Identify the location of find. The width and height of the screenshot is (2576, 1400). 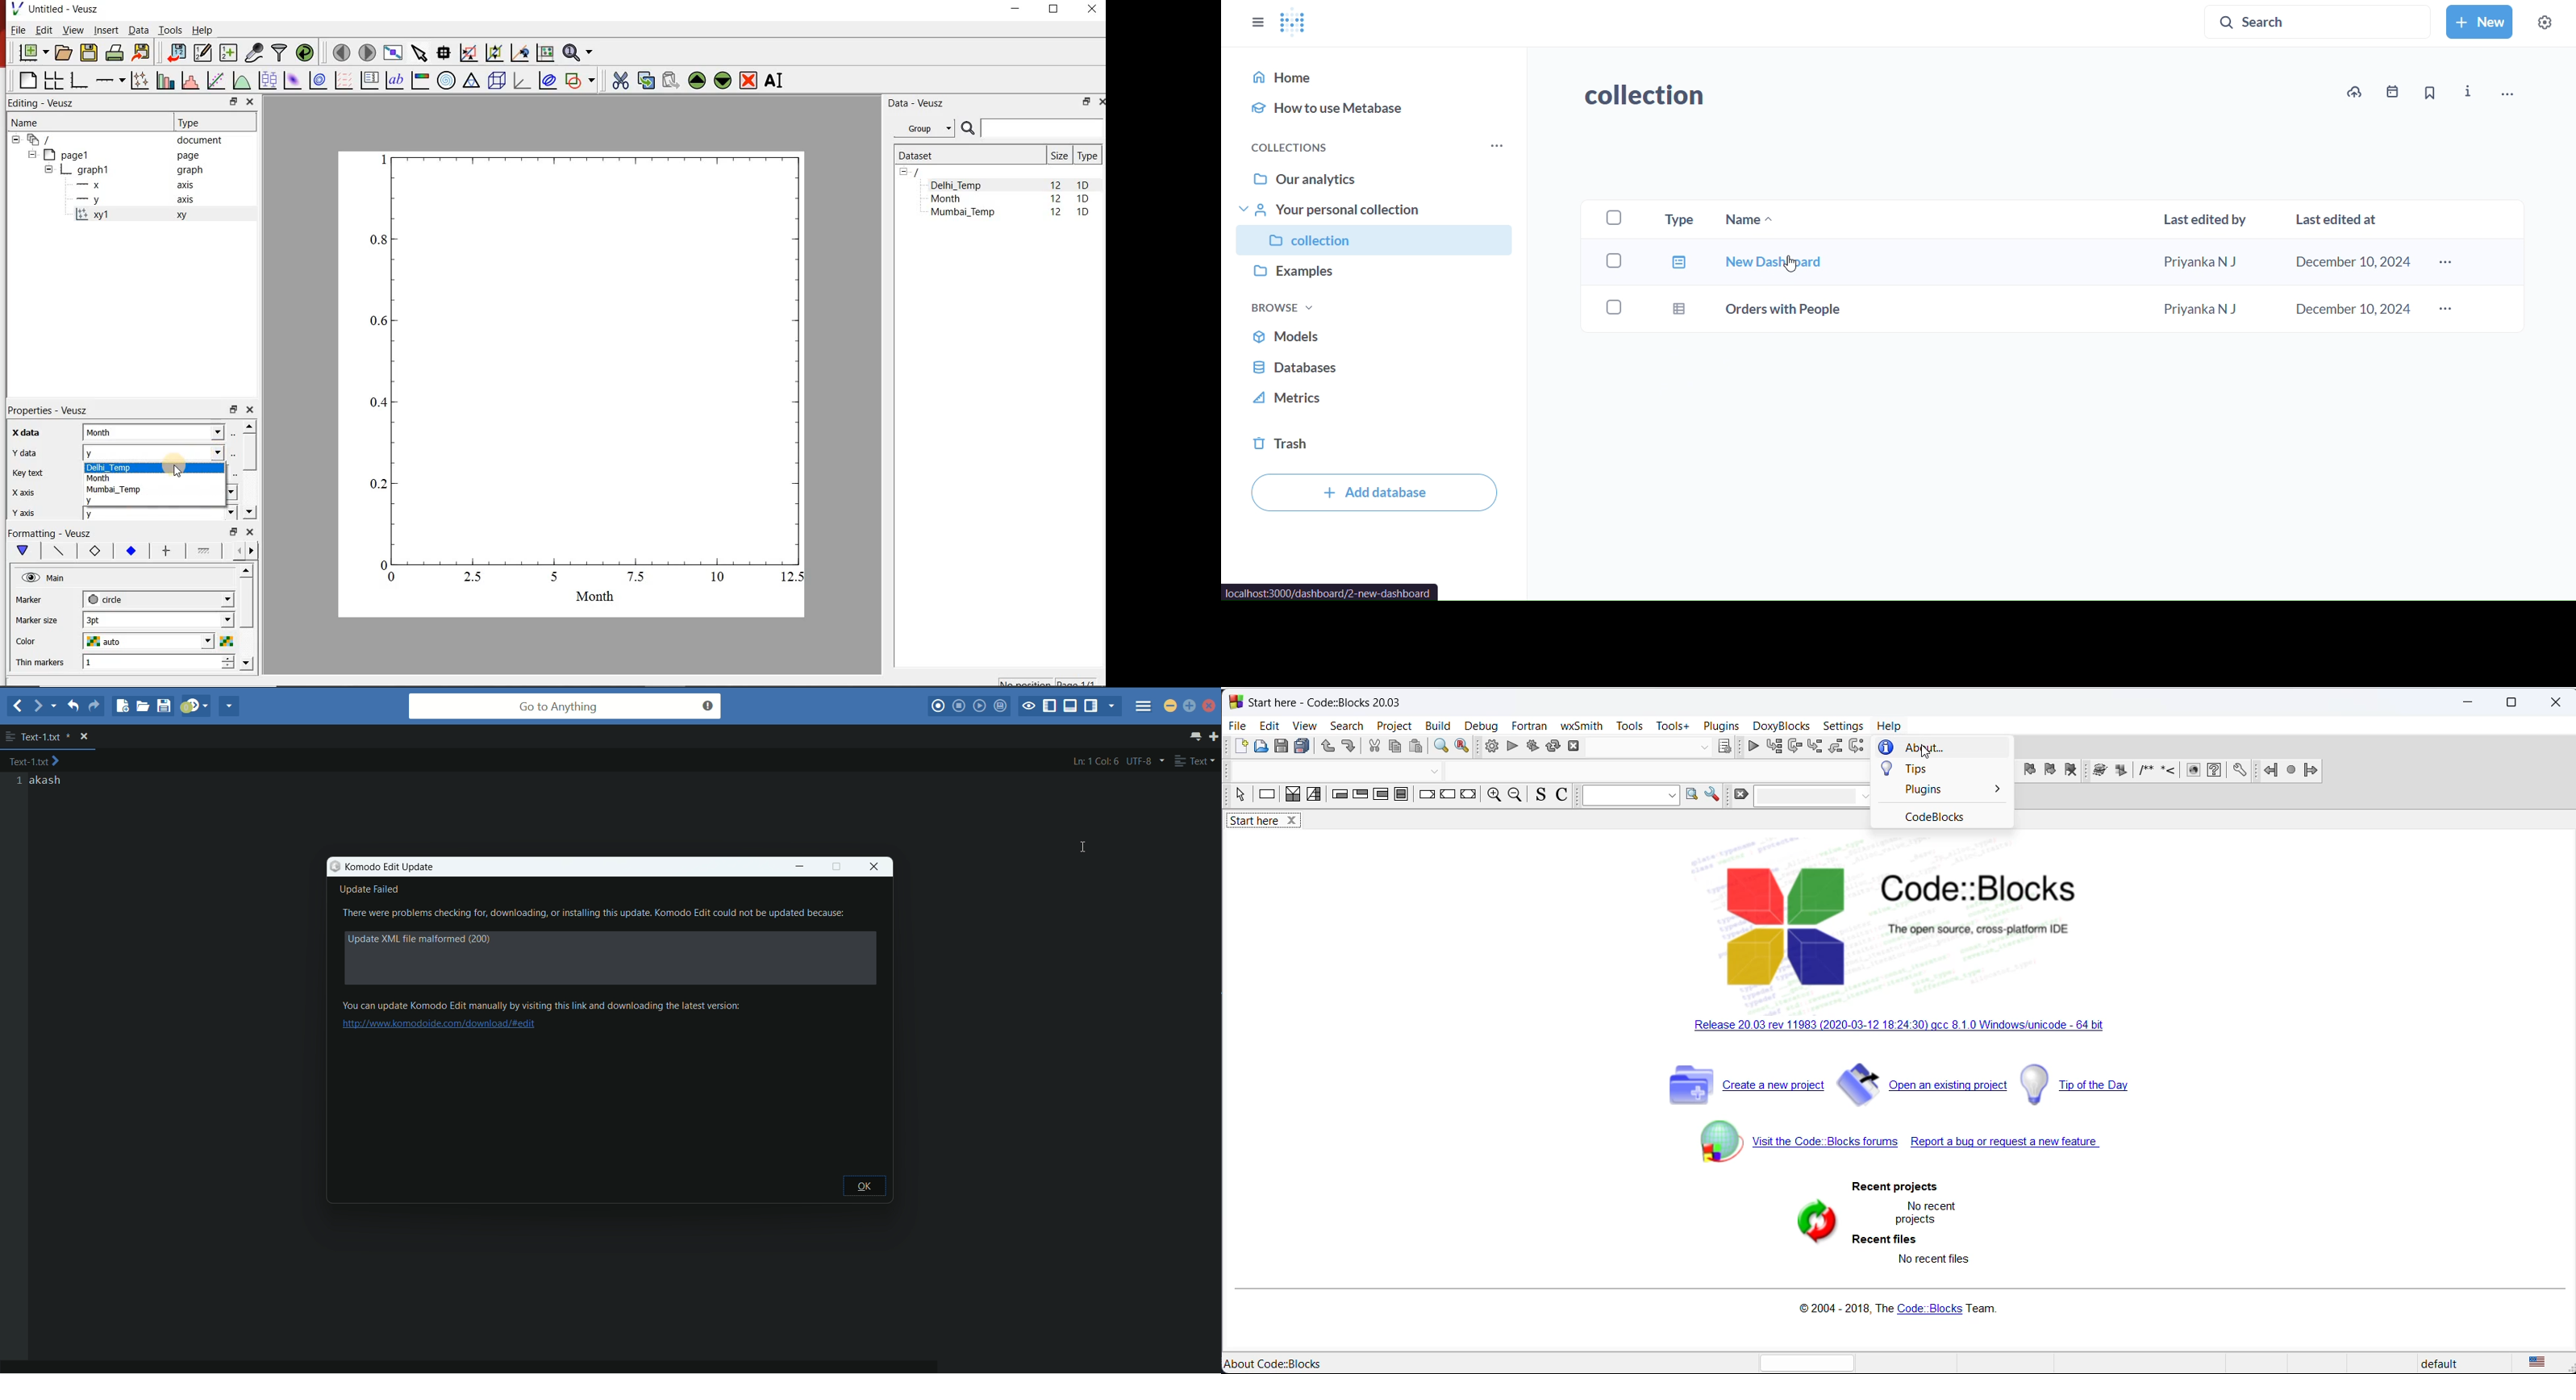
(1441, 746).